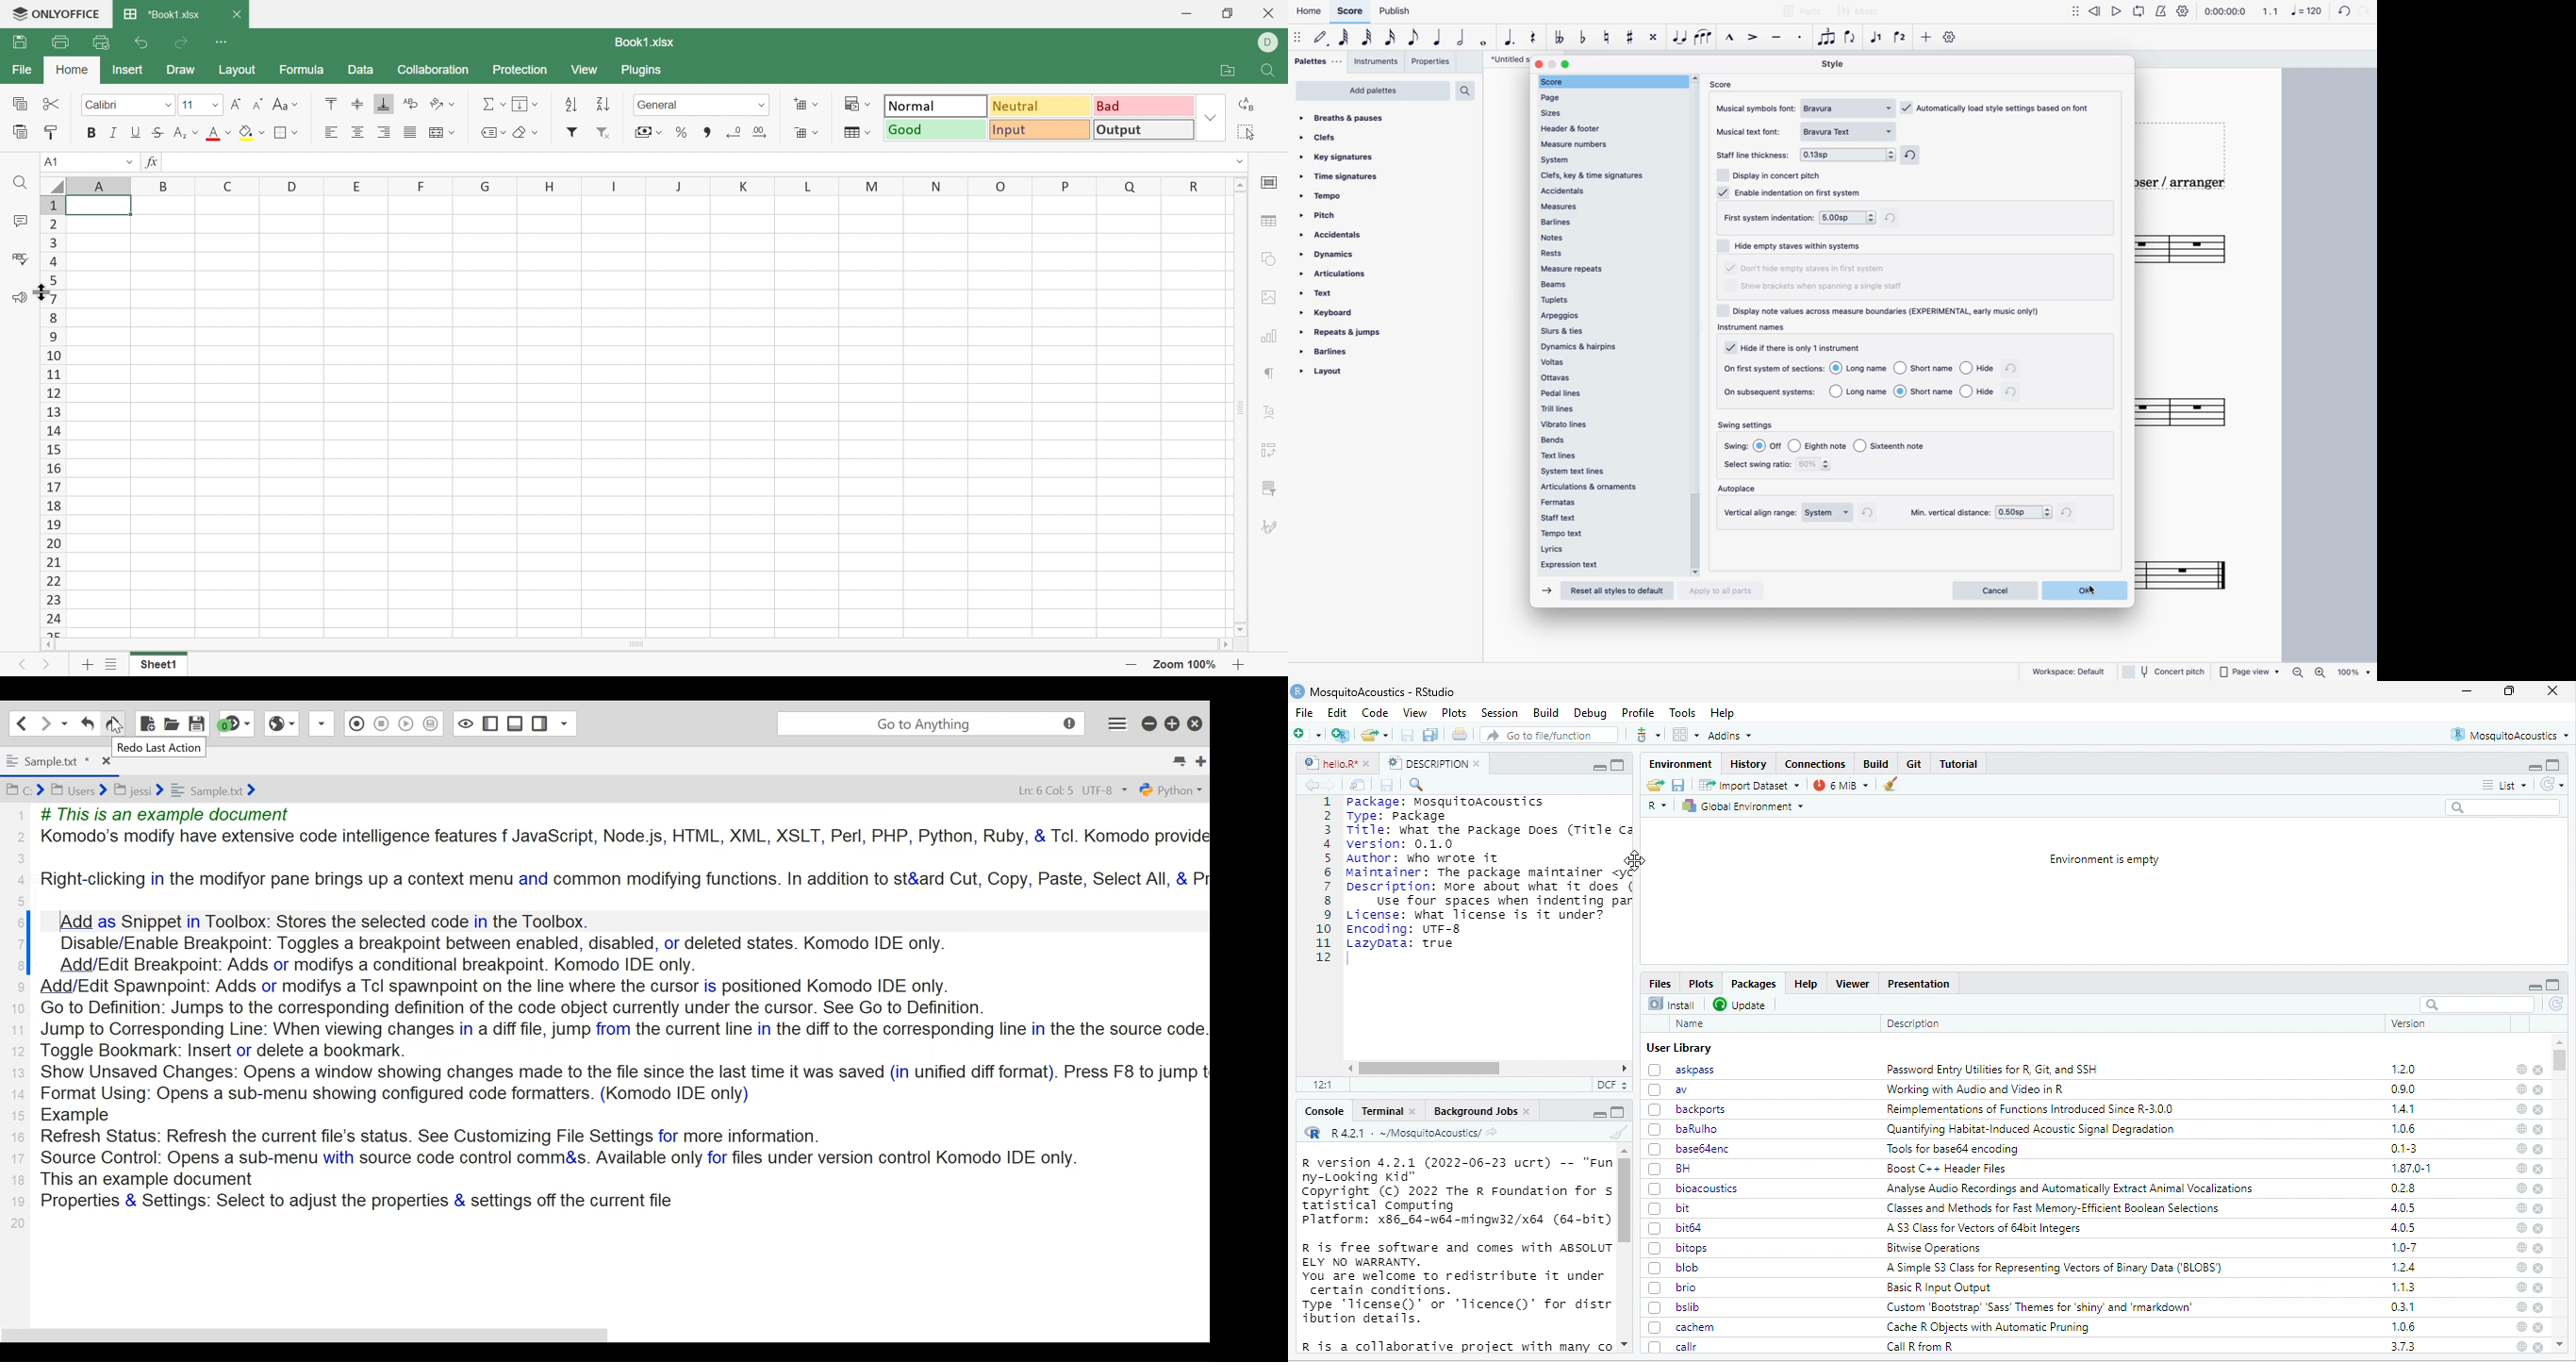  Describe the element at coordinates (303, 1338) in the screenshot. I see `Horizontal Scroll bar` at that location.